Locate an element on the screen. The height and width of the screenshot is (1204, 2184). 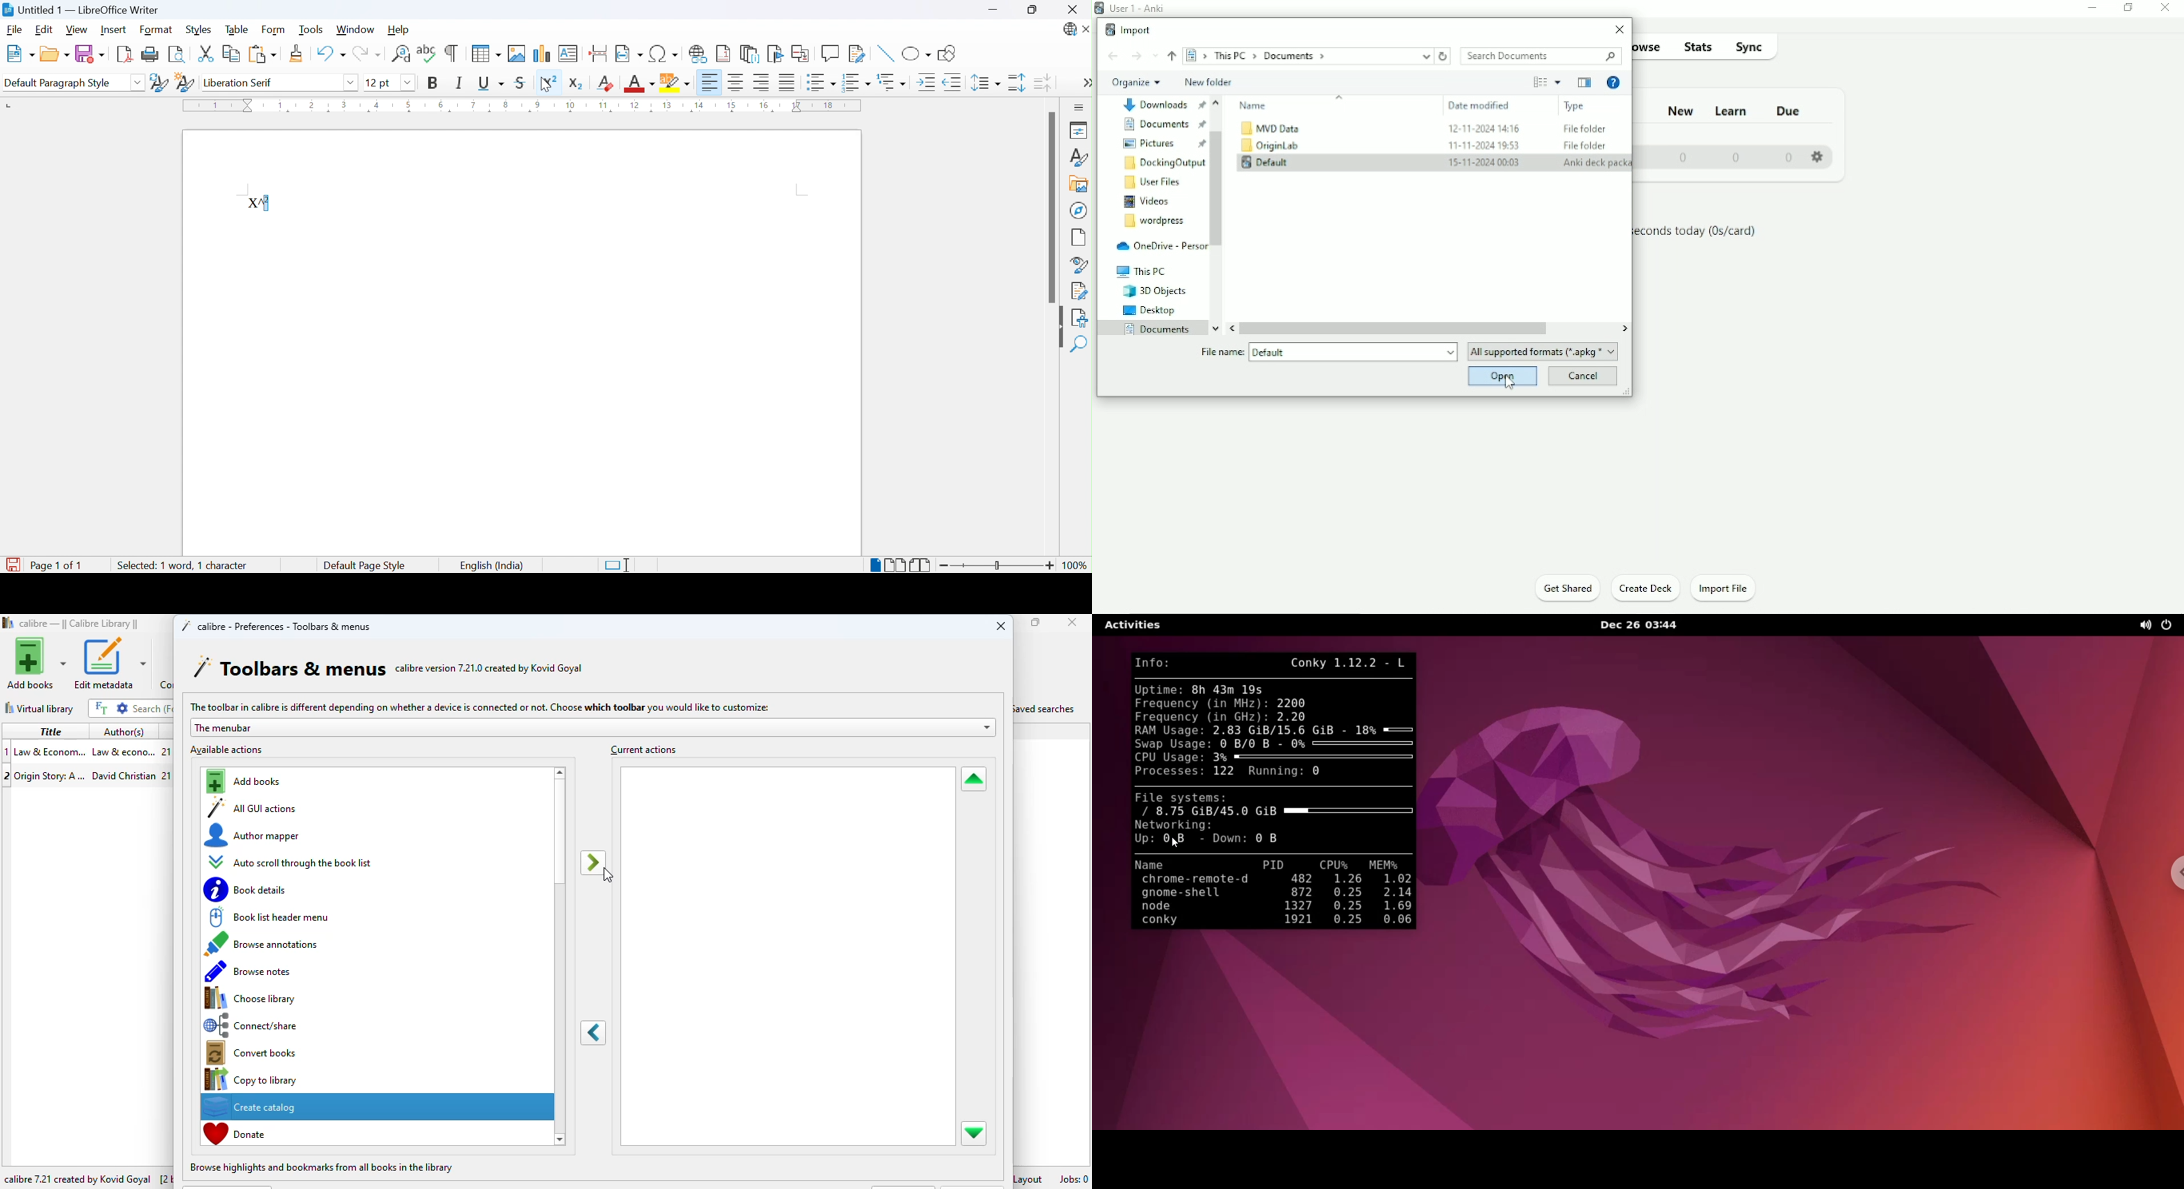
Clone formatting is located at coordinates (298, 53).